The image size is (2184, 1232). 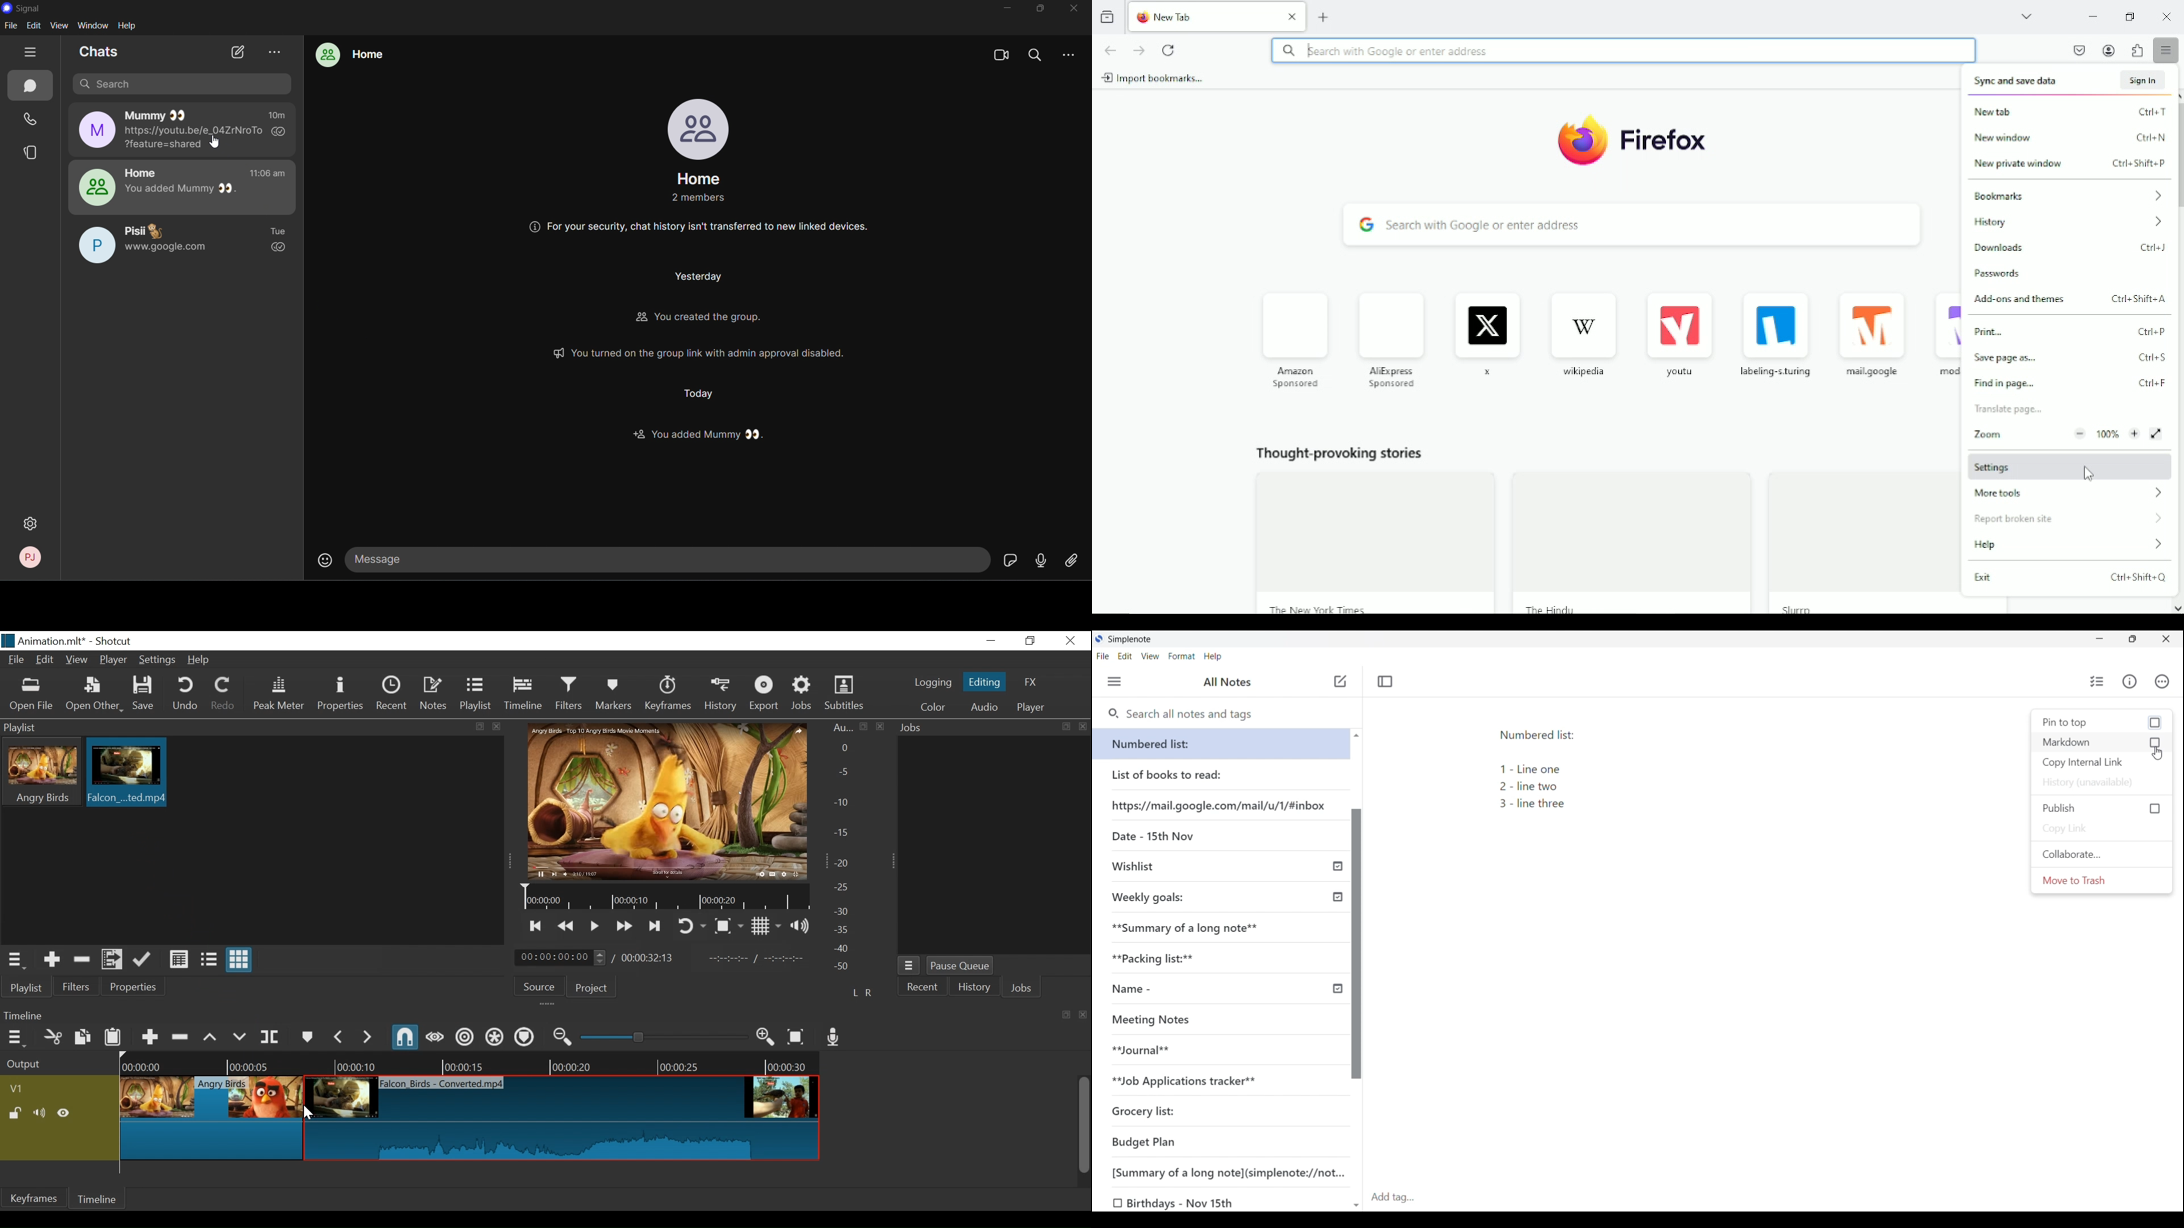 I want to click on Name , so click(x=1154, y=993).